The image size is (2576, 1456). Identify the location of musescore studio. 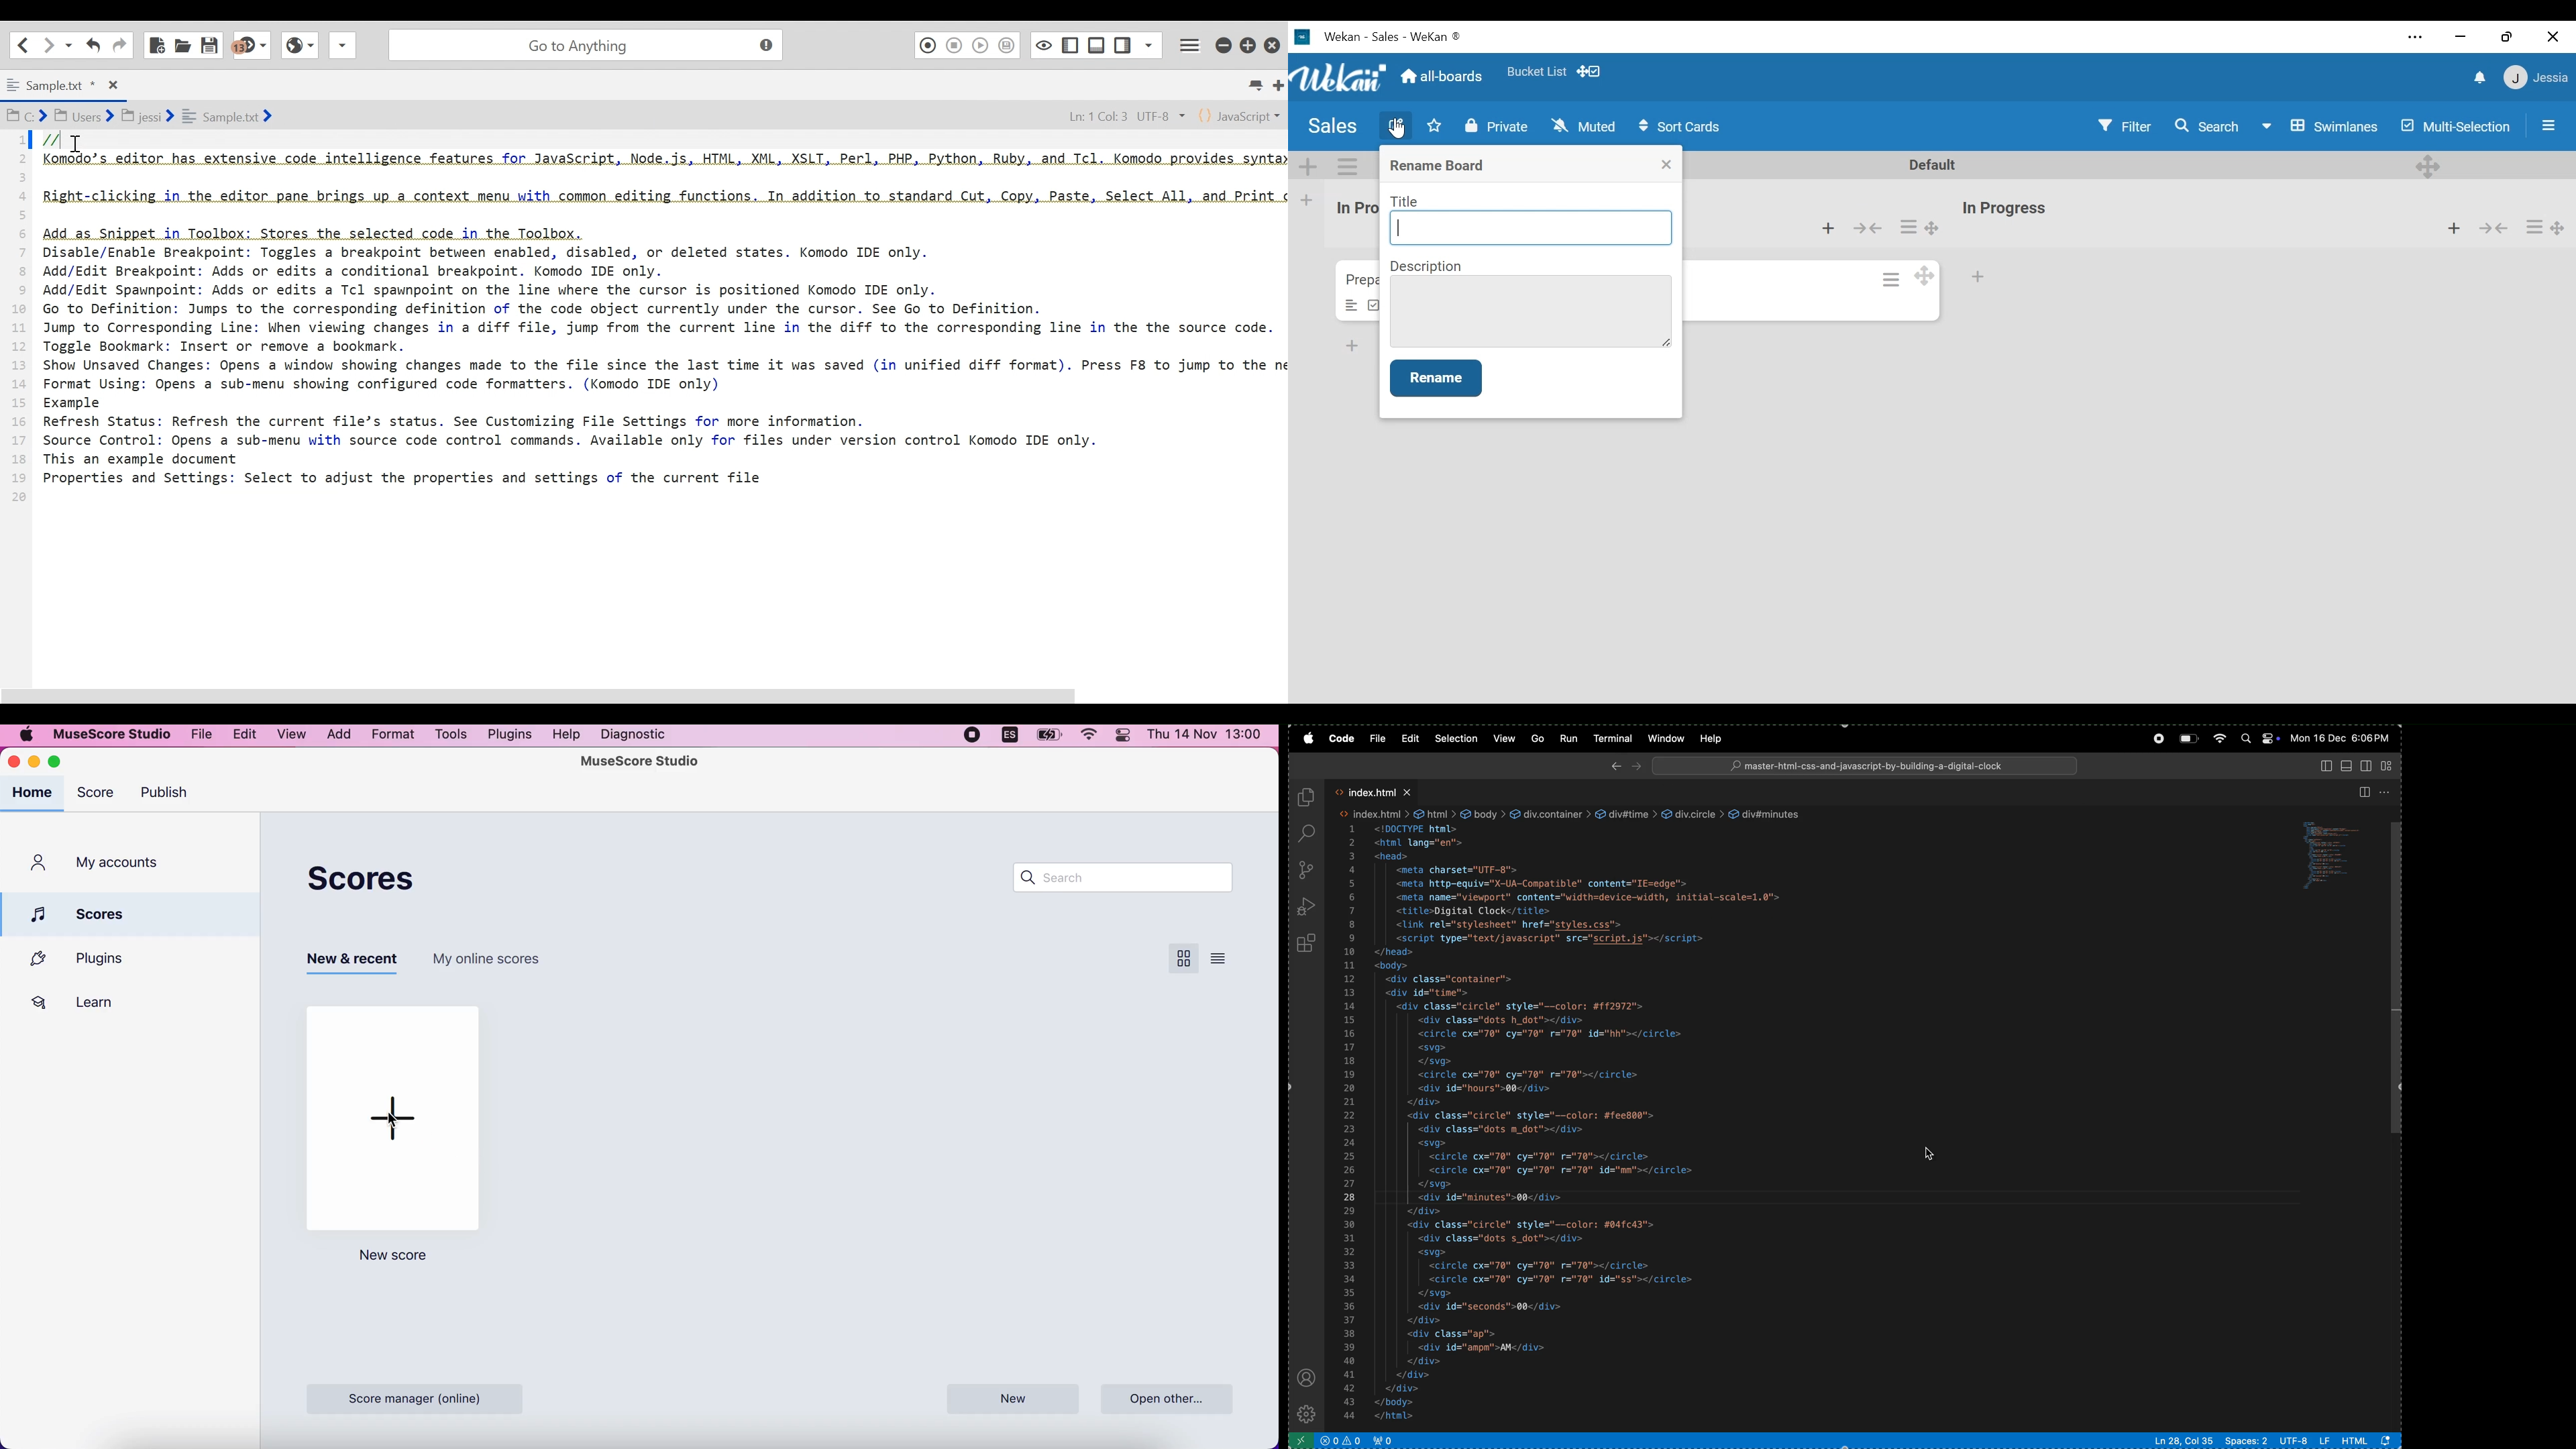
(642, 762).